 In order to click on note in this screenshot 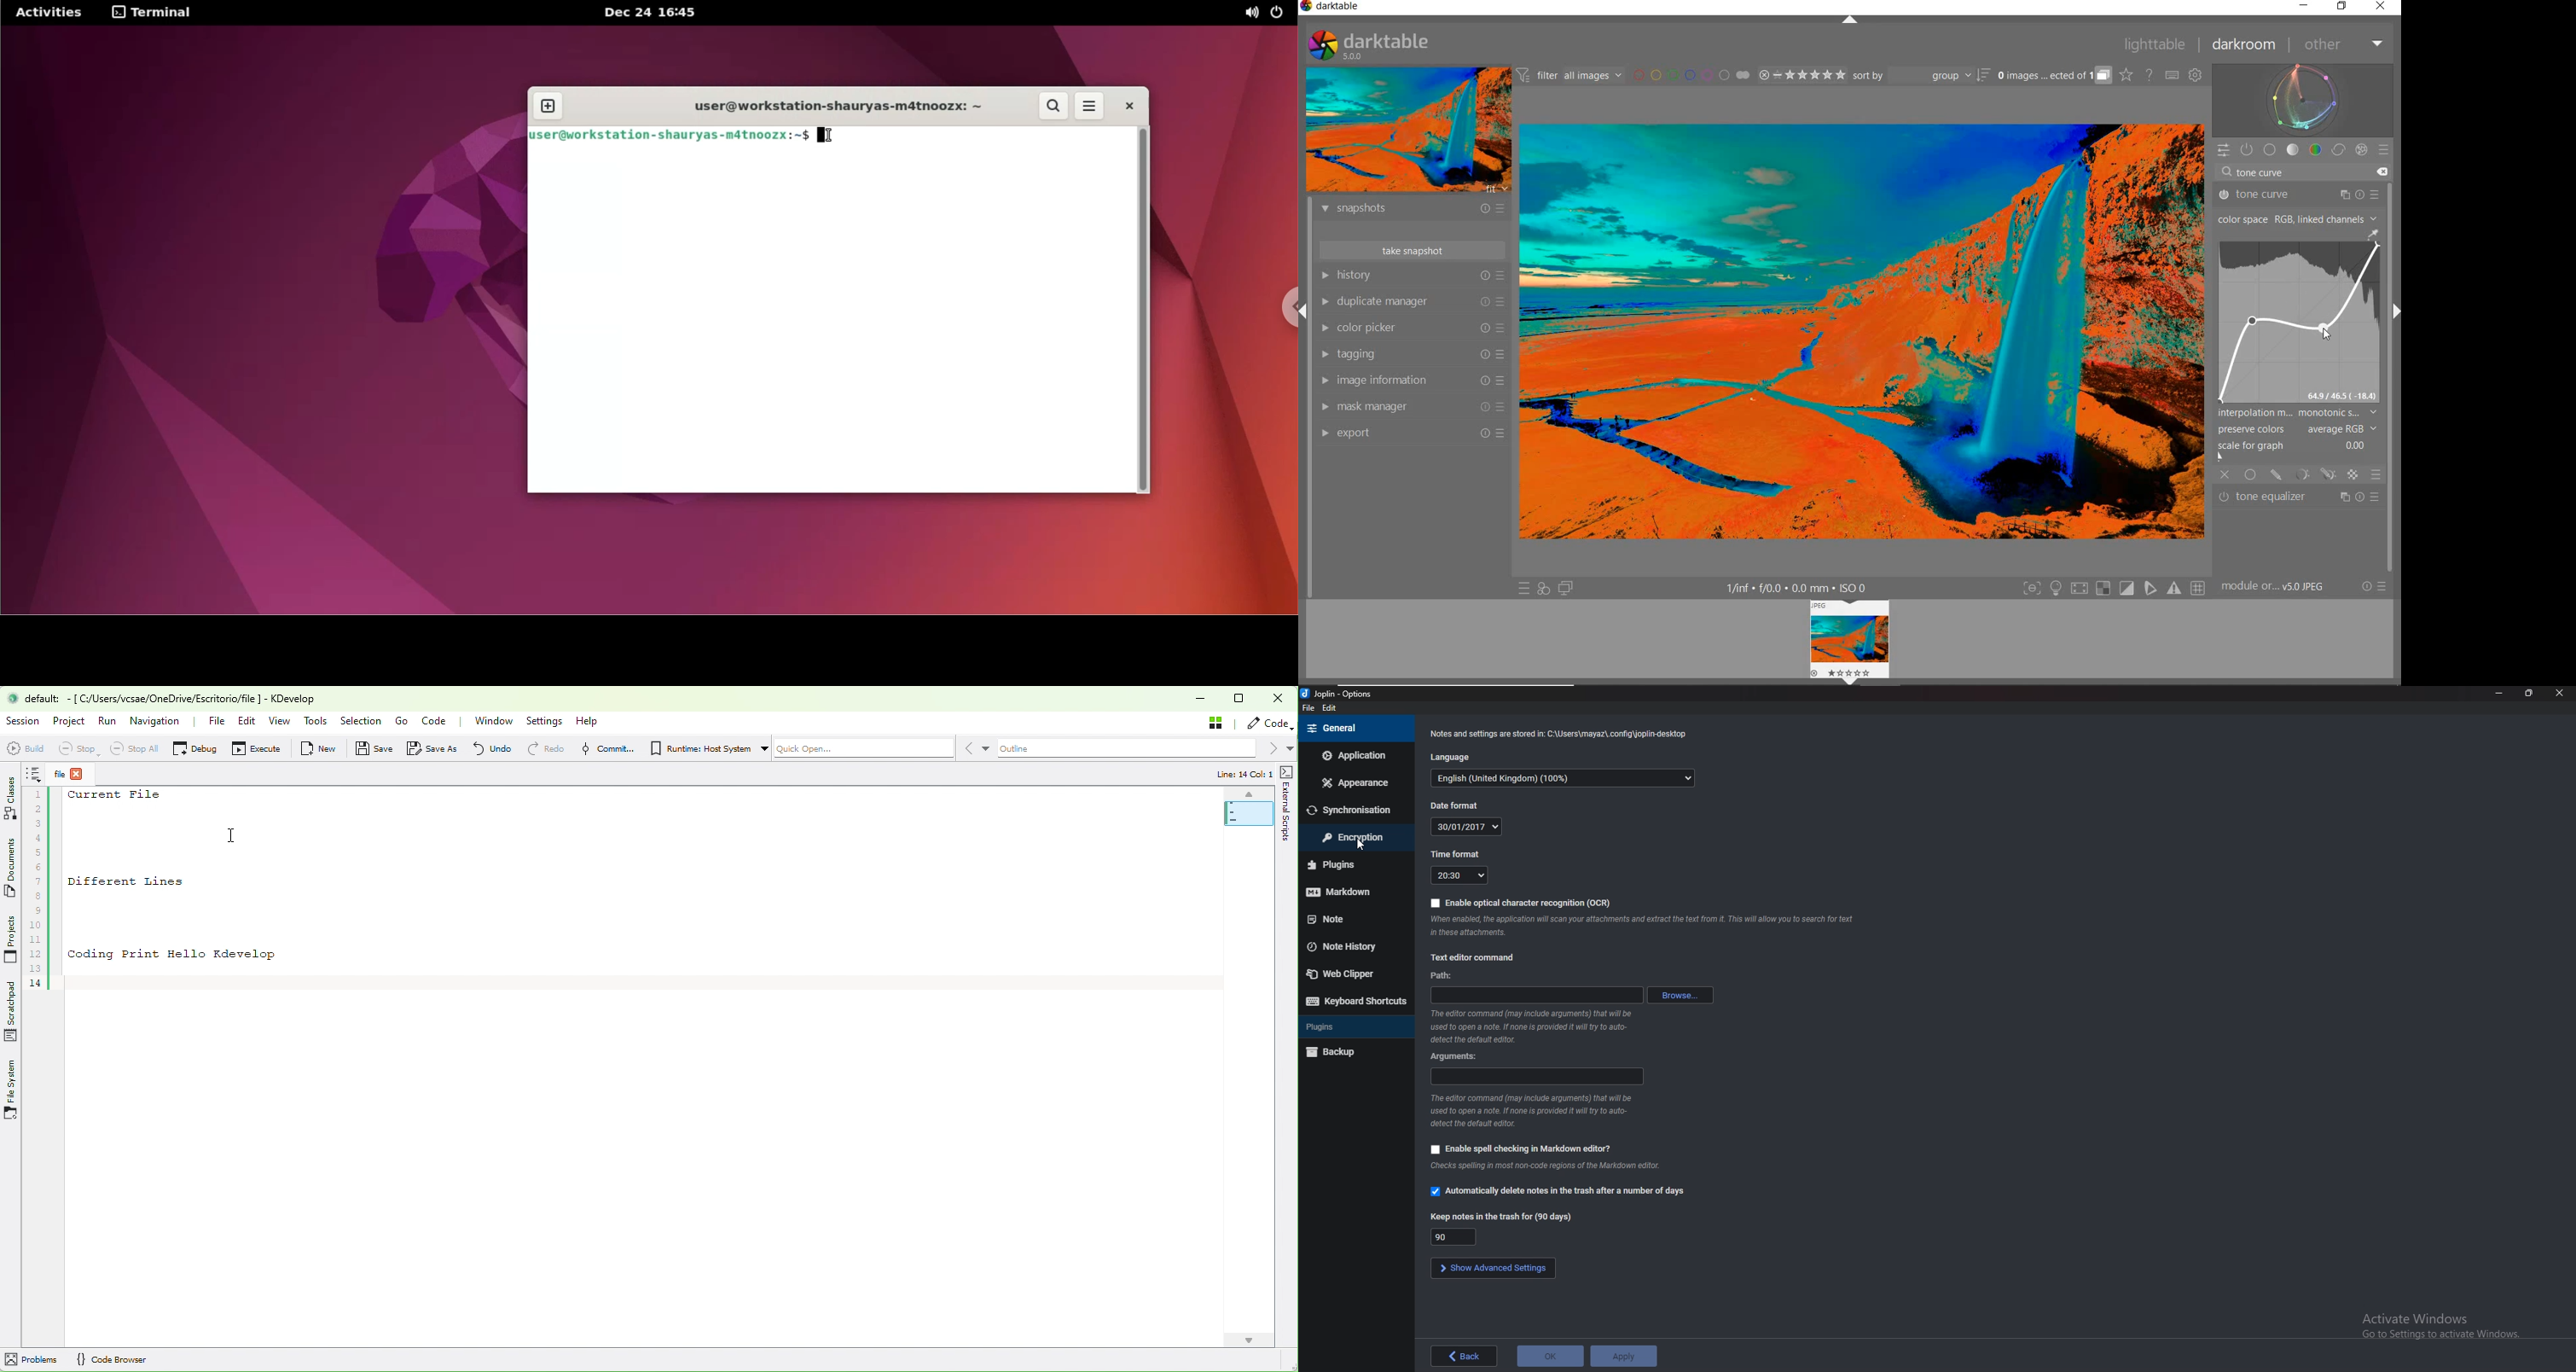, I will do `click(1353, 920)`.